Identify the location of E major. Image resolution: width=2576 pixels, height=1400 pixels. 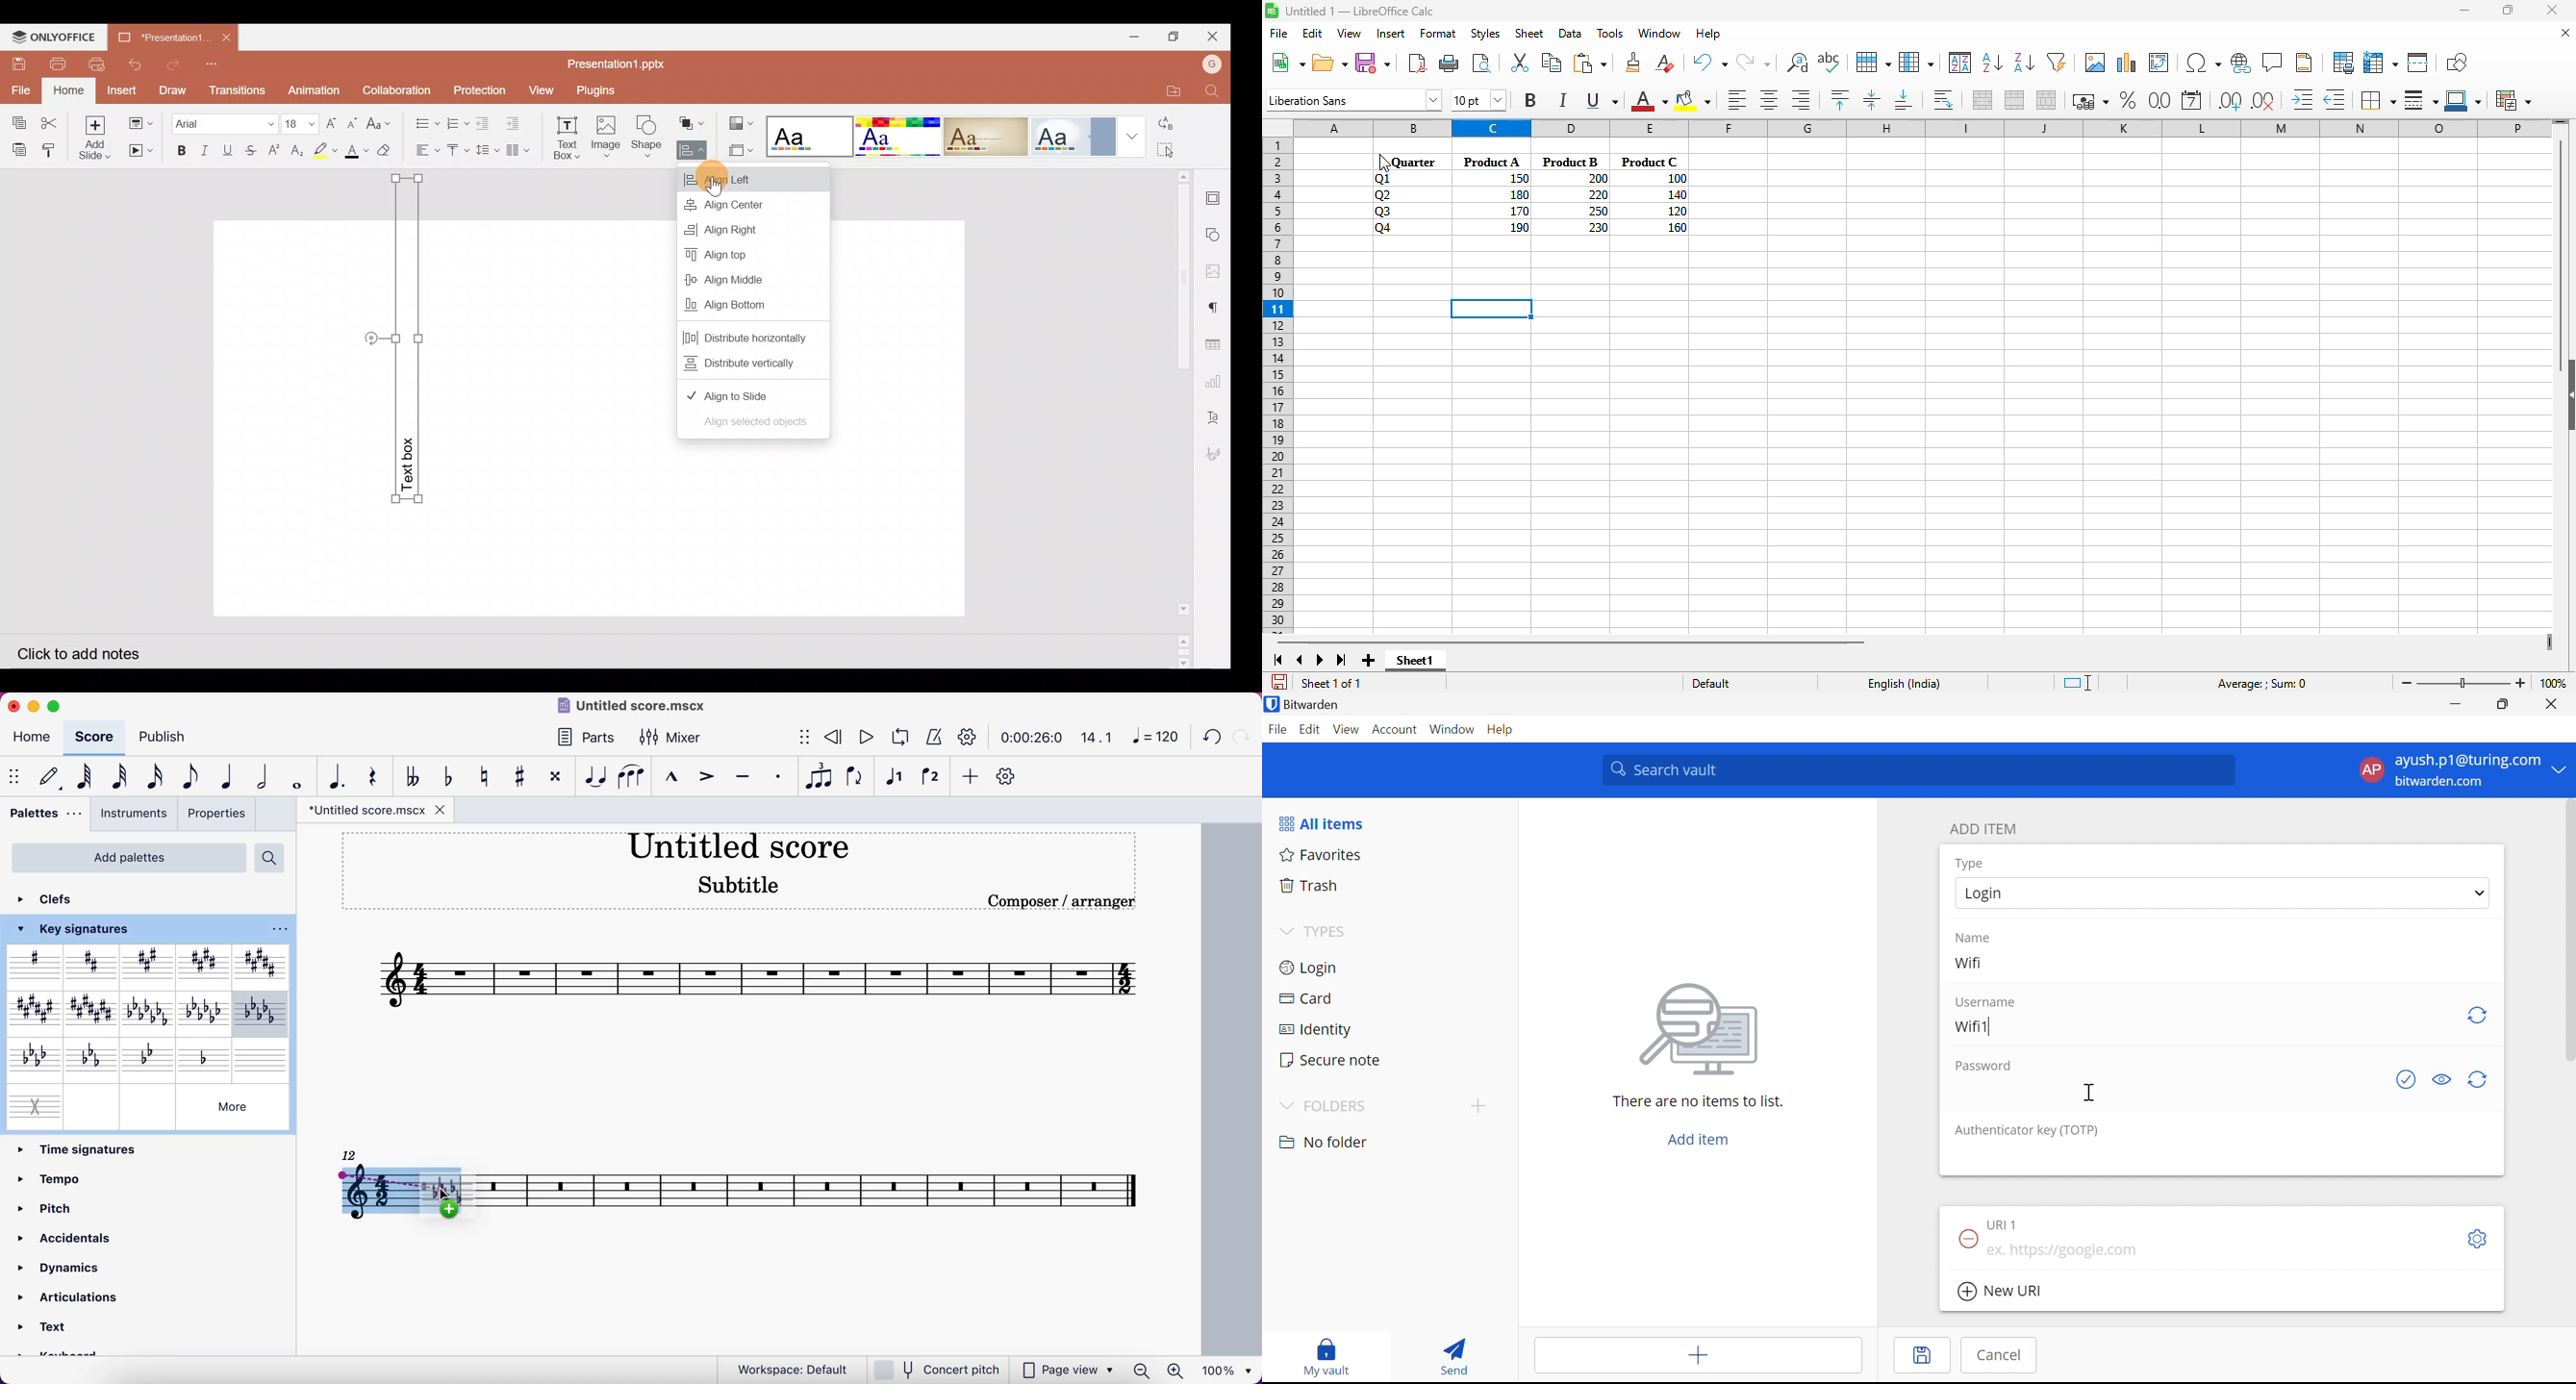
(202, 963).